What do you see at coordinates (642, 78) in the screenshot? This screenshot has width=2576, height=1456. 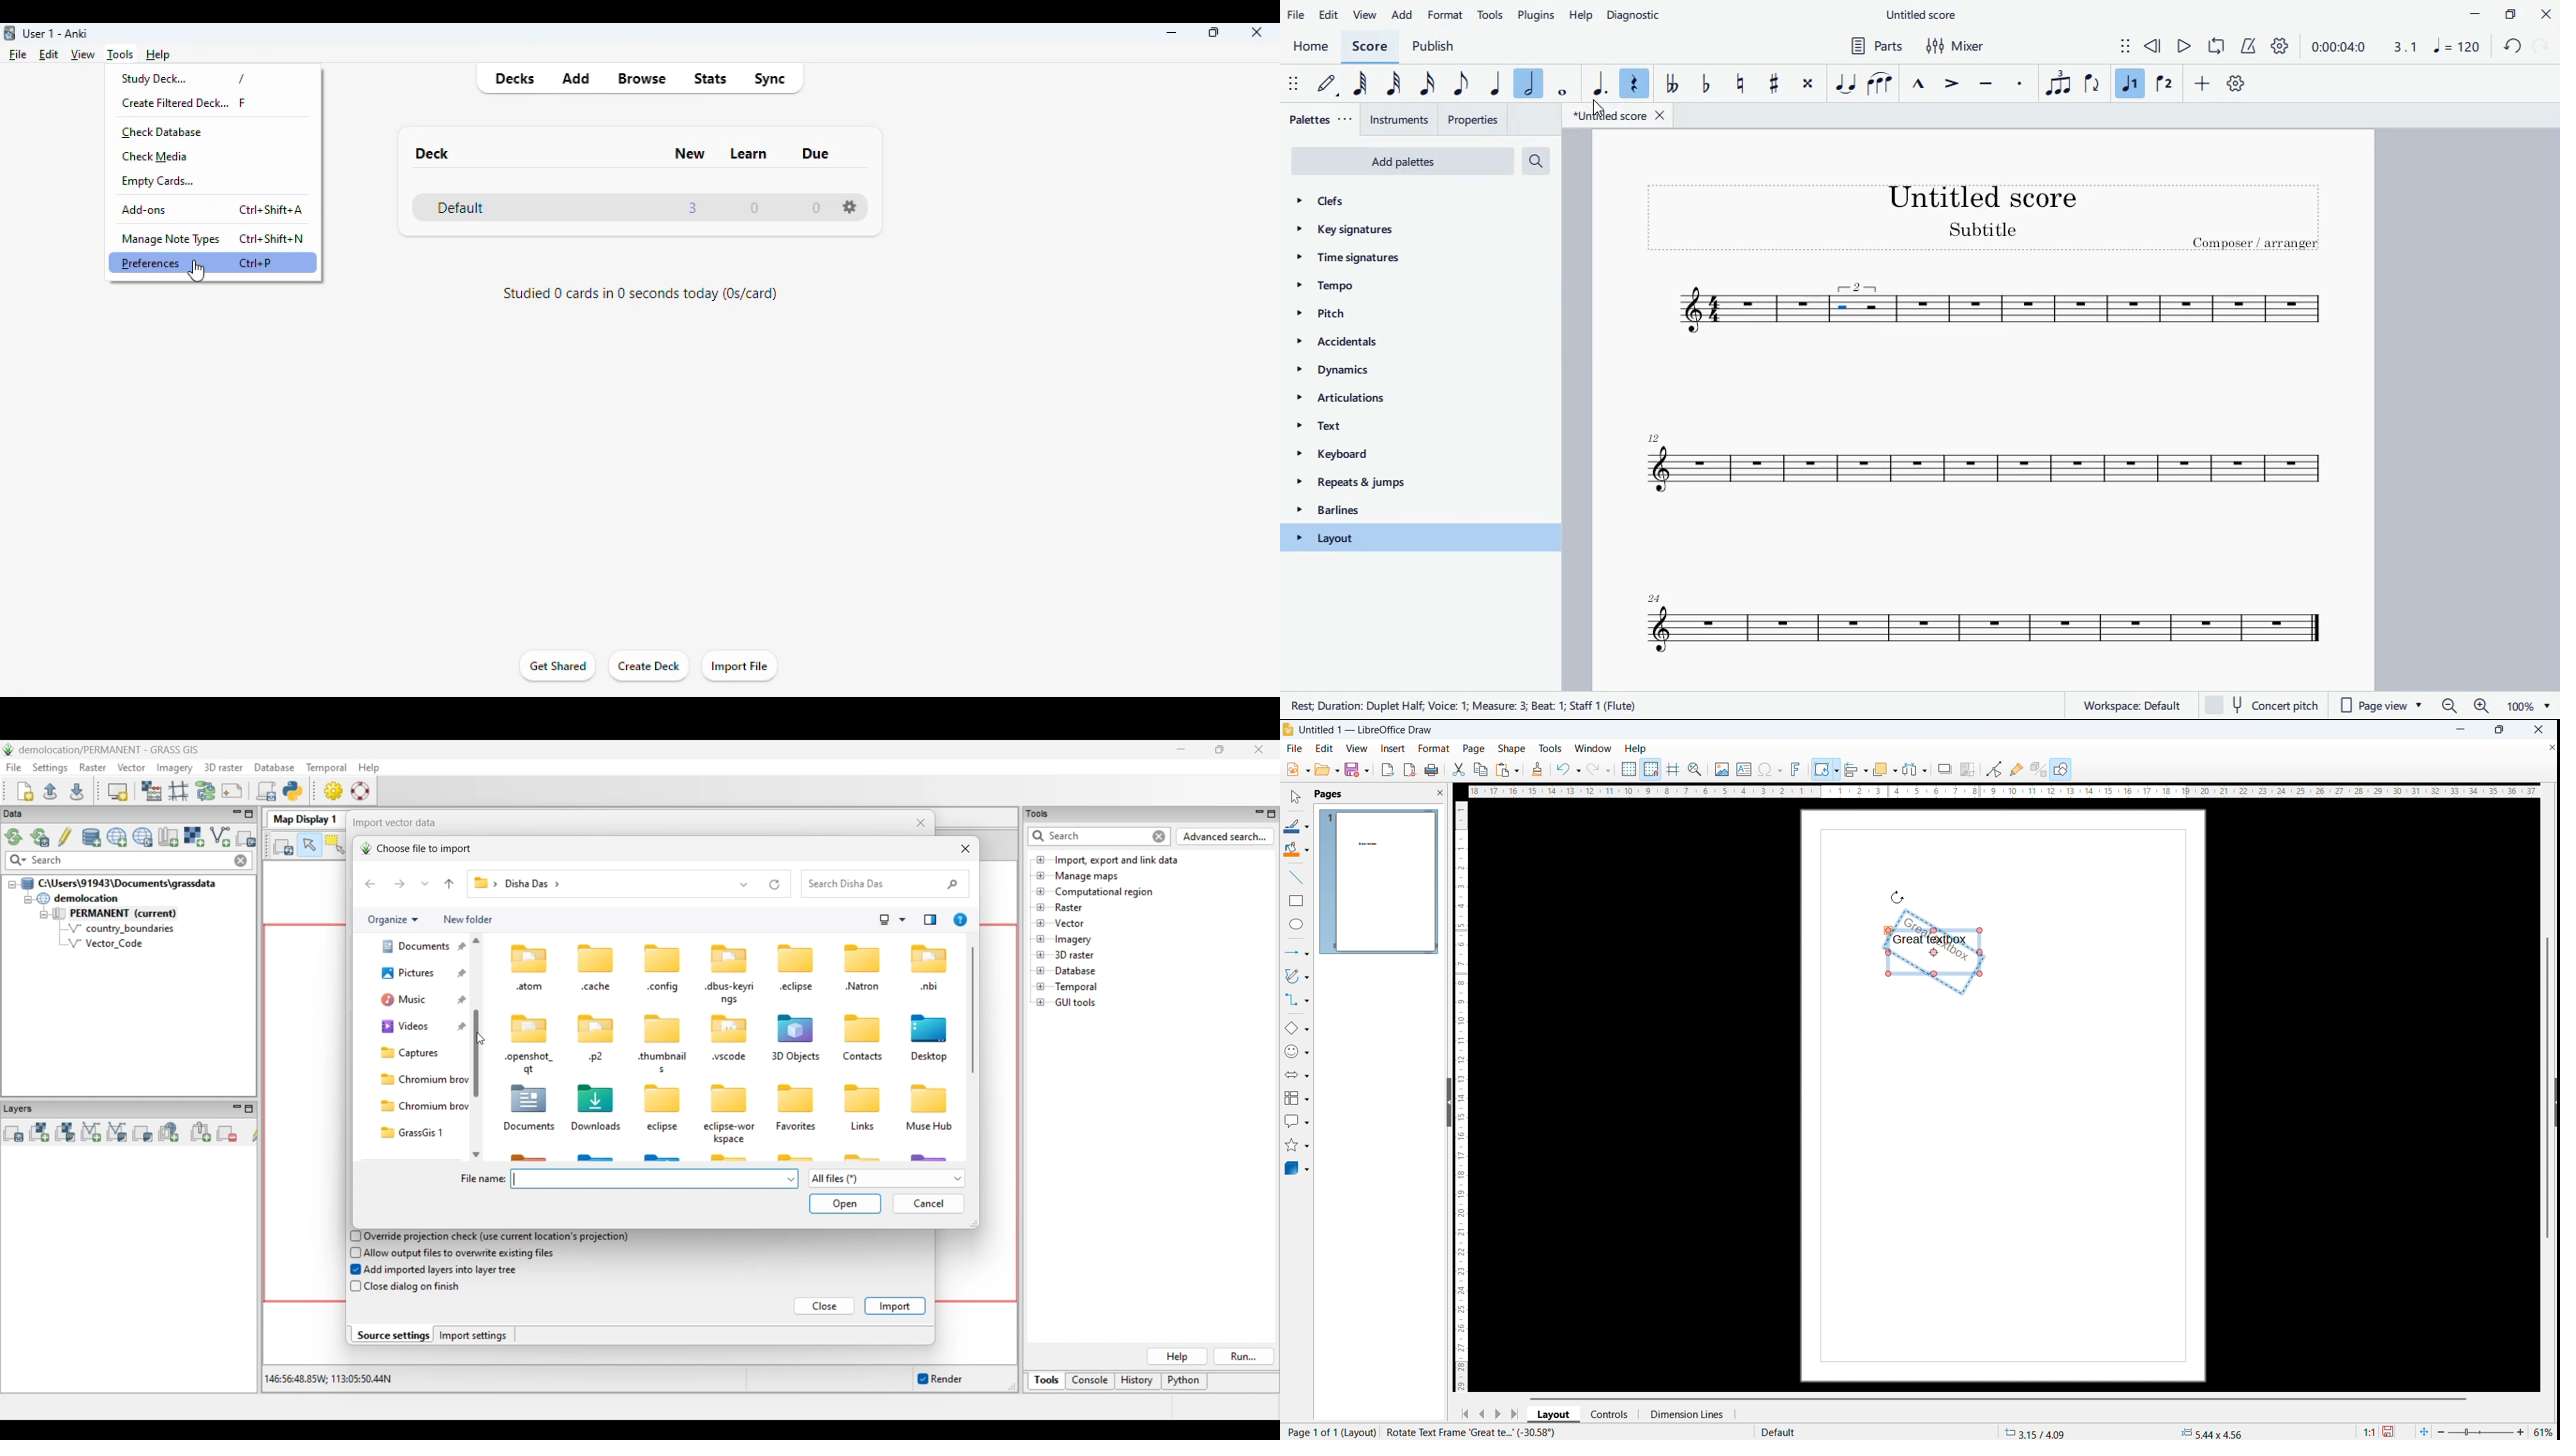 I see `browse` at bounding box center [642, 78].